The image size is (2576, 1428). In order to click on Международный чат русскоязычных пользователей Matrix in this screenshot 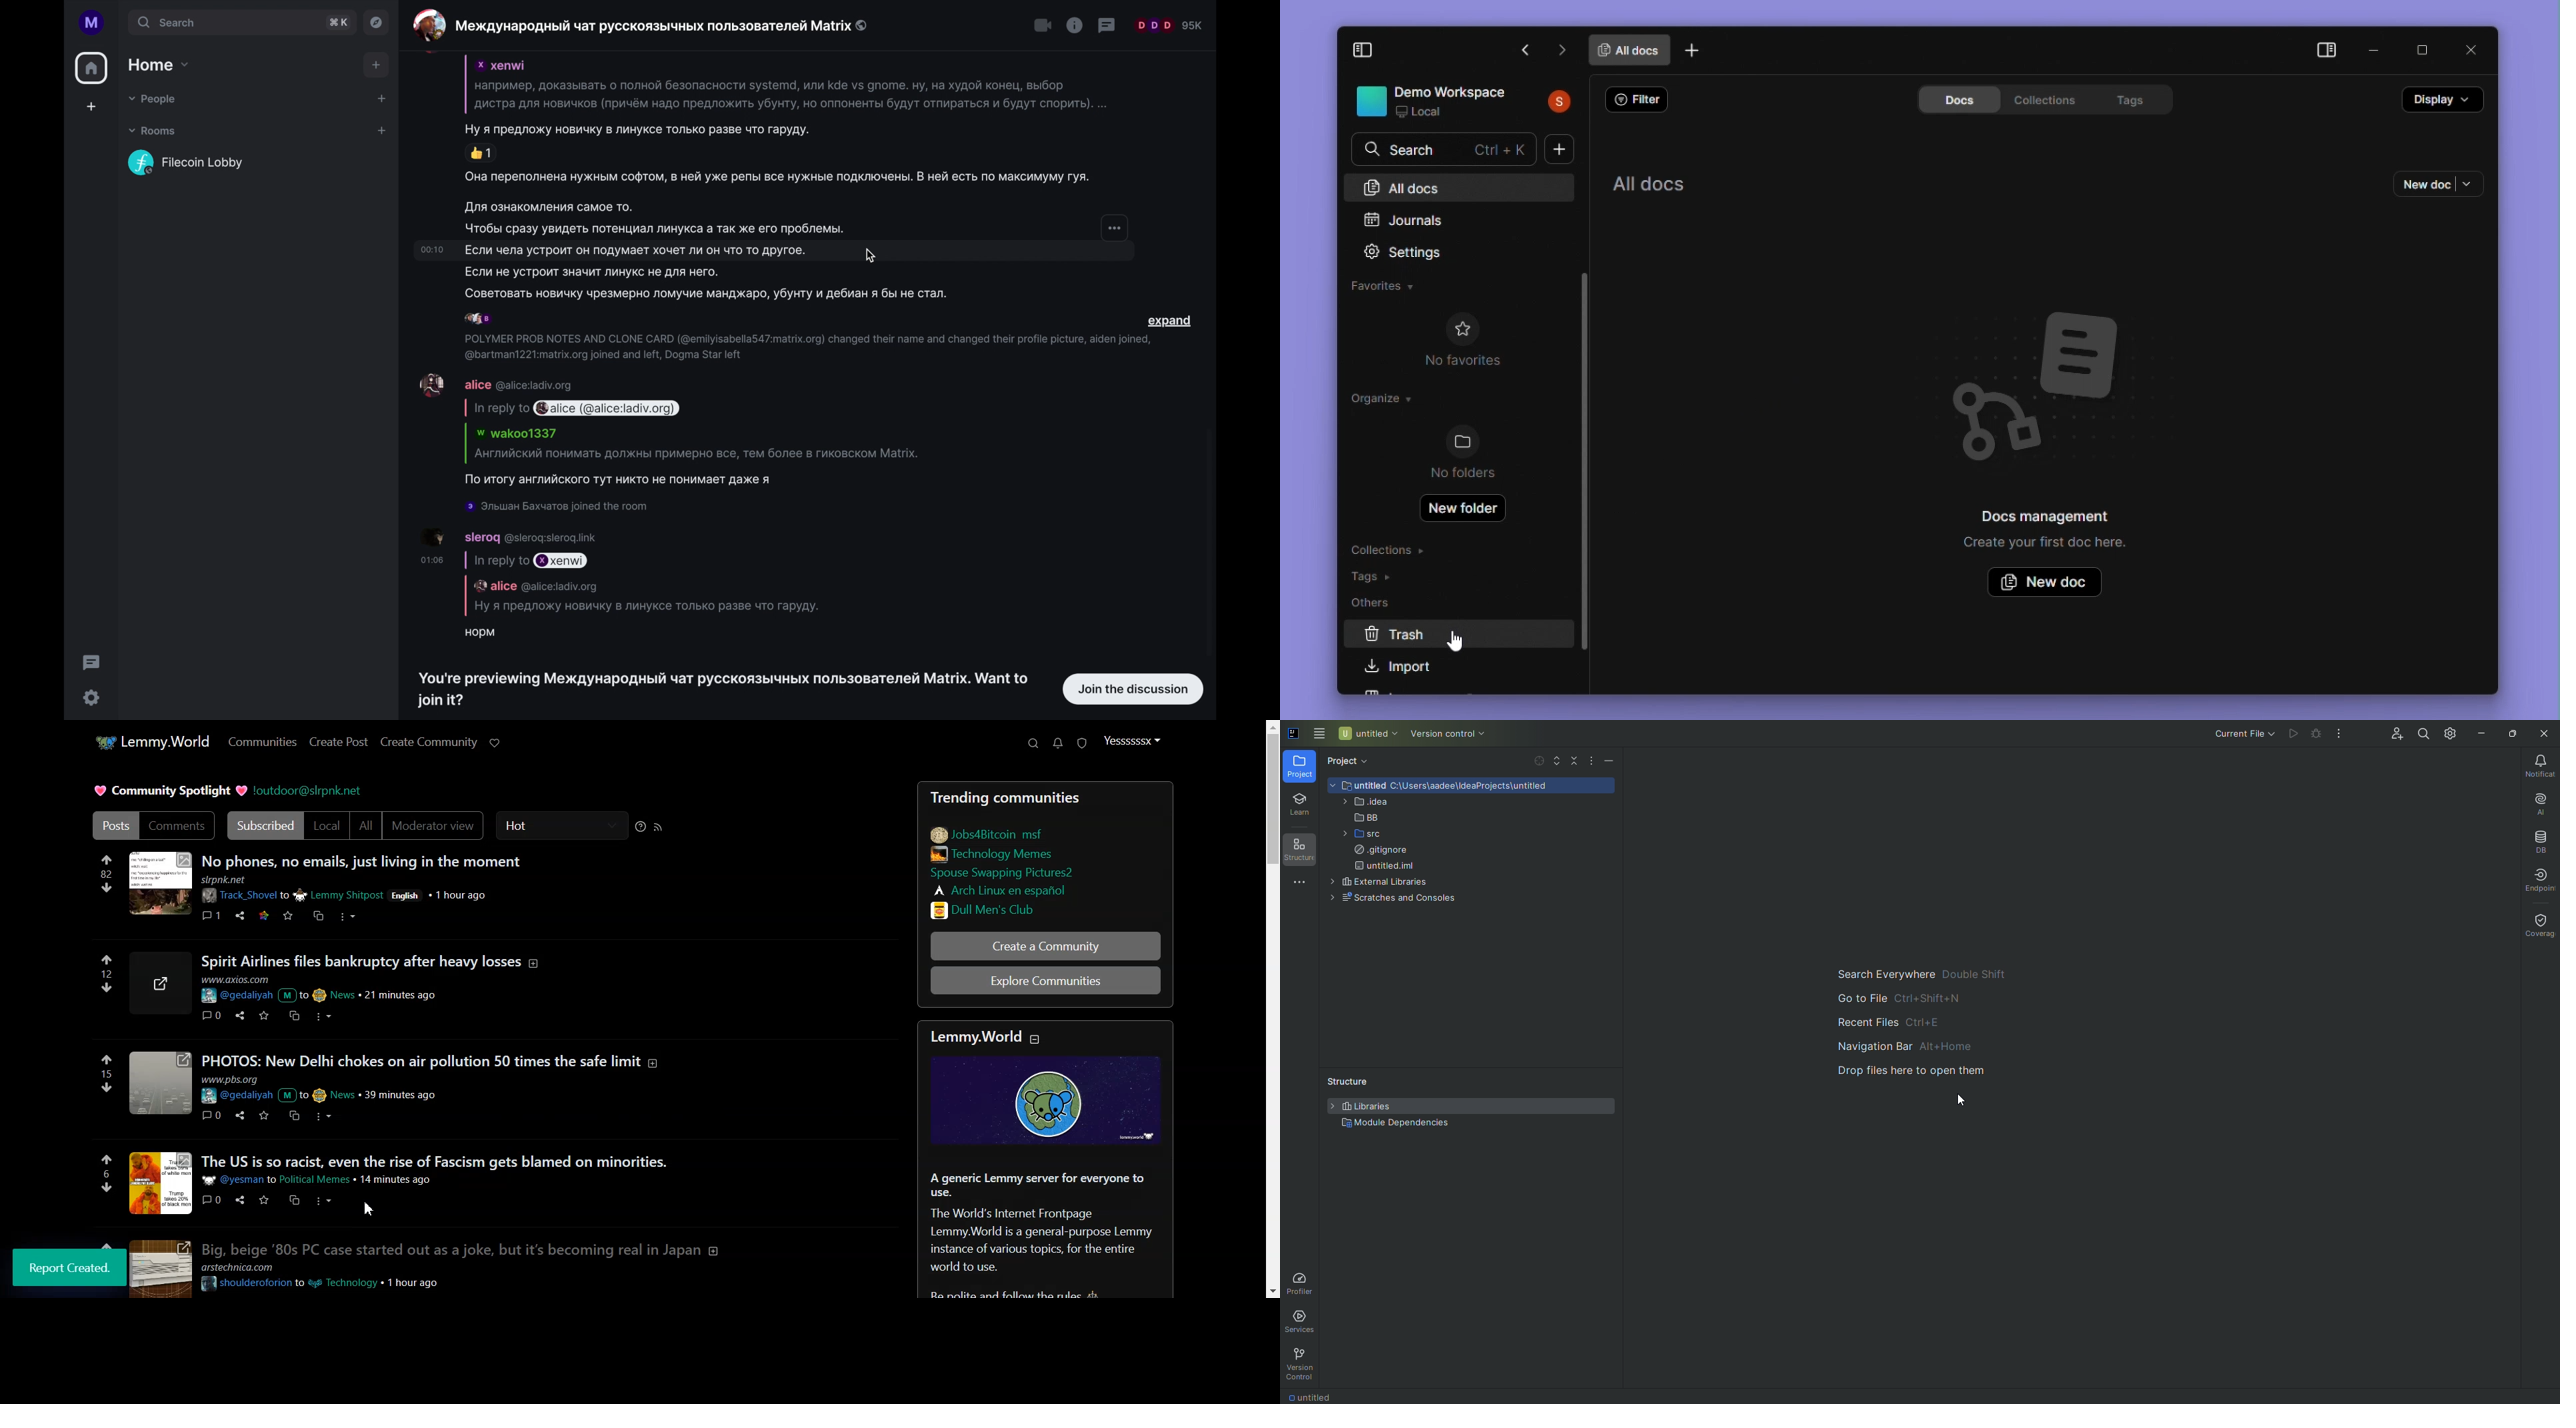, I will do `click(661, 25)`.